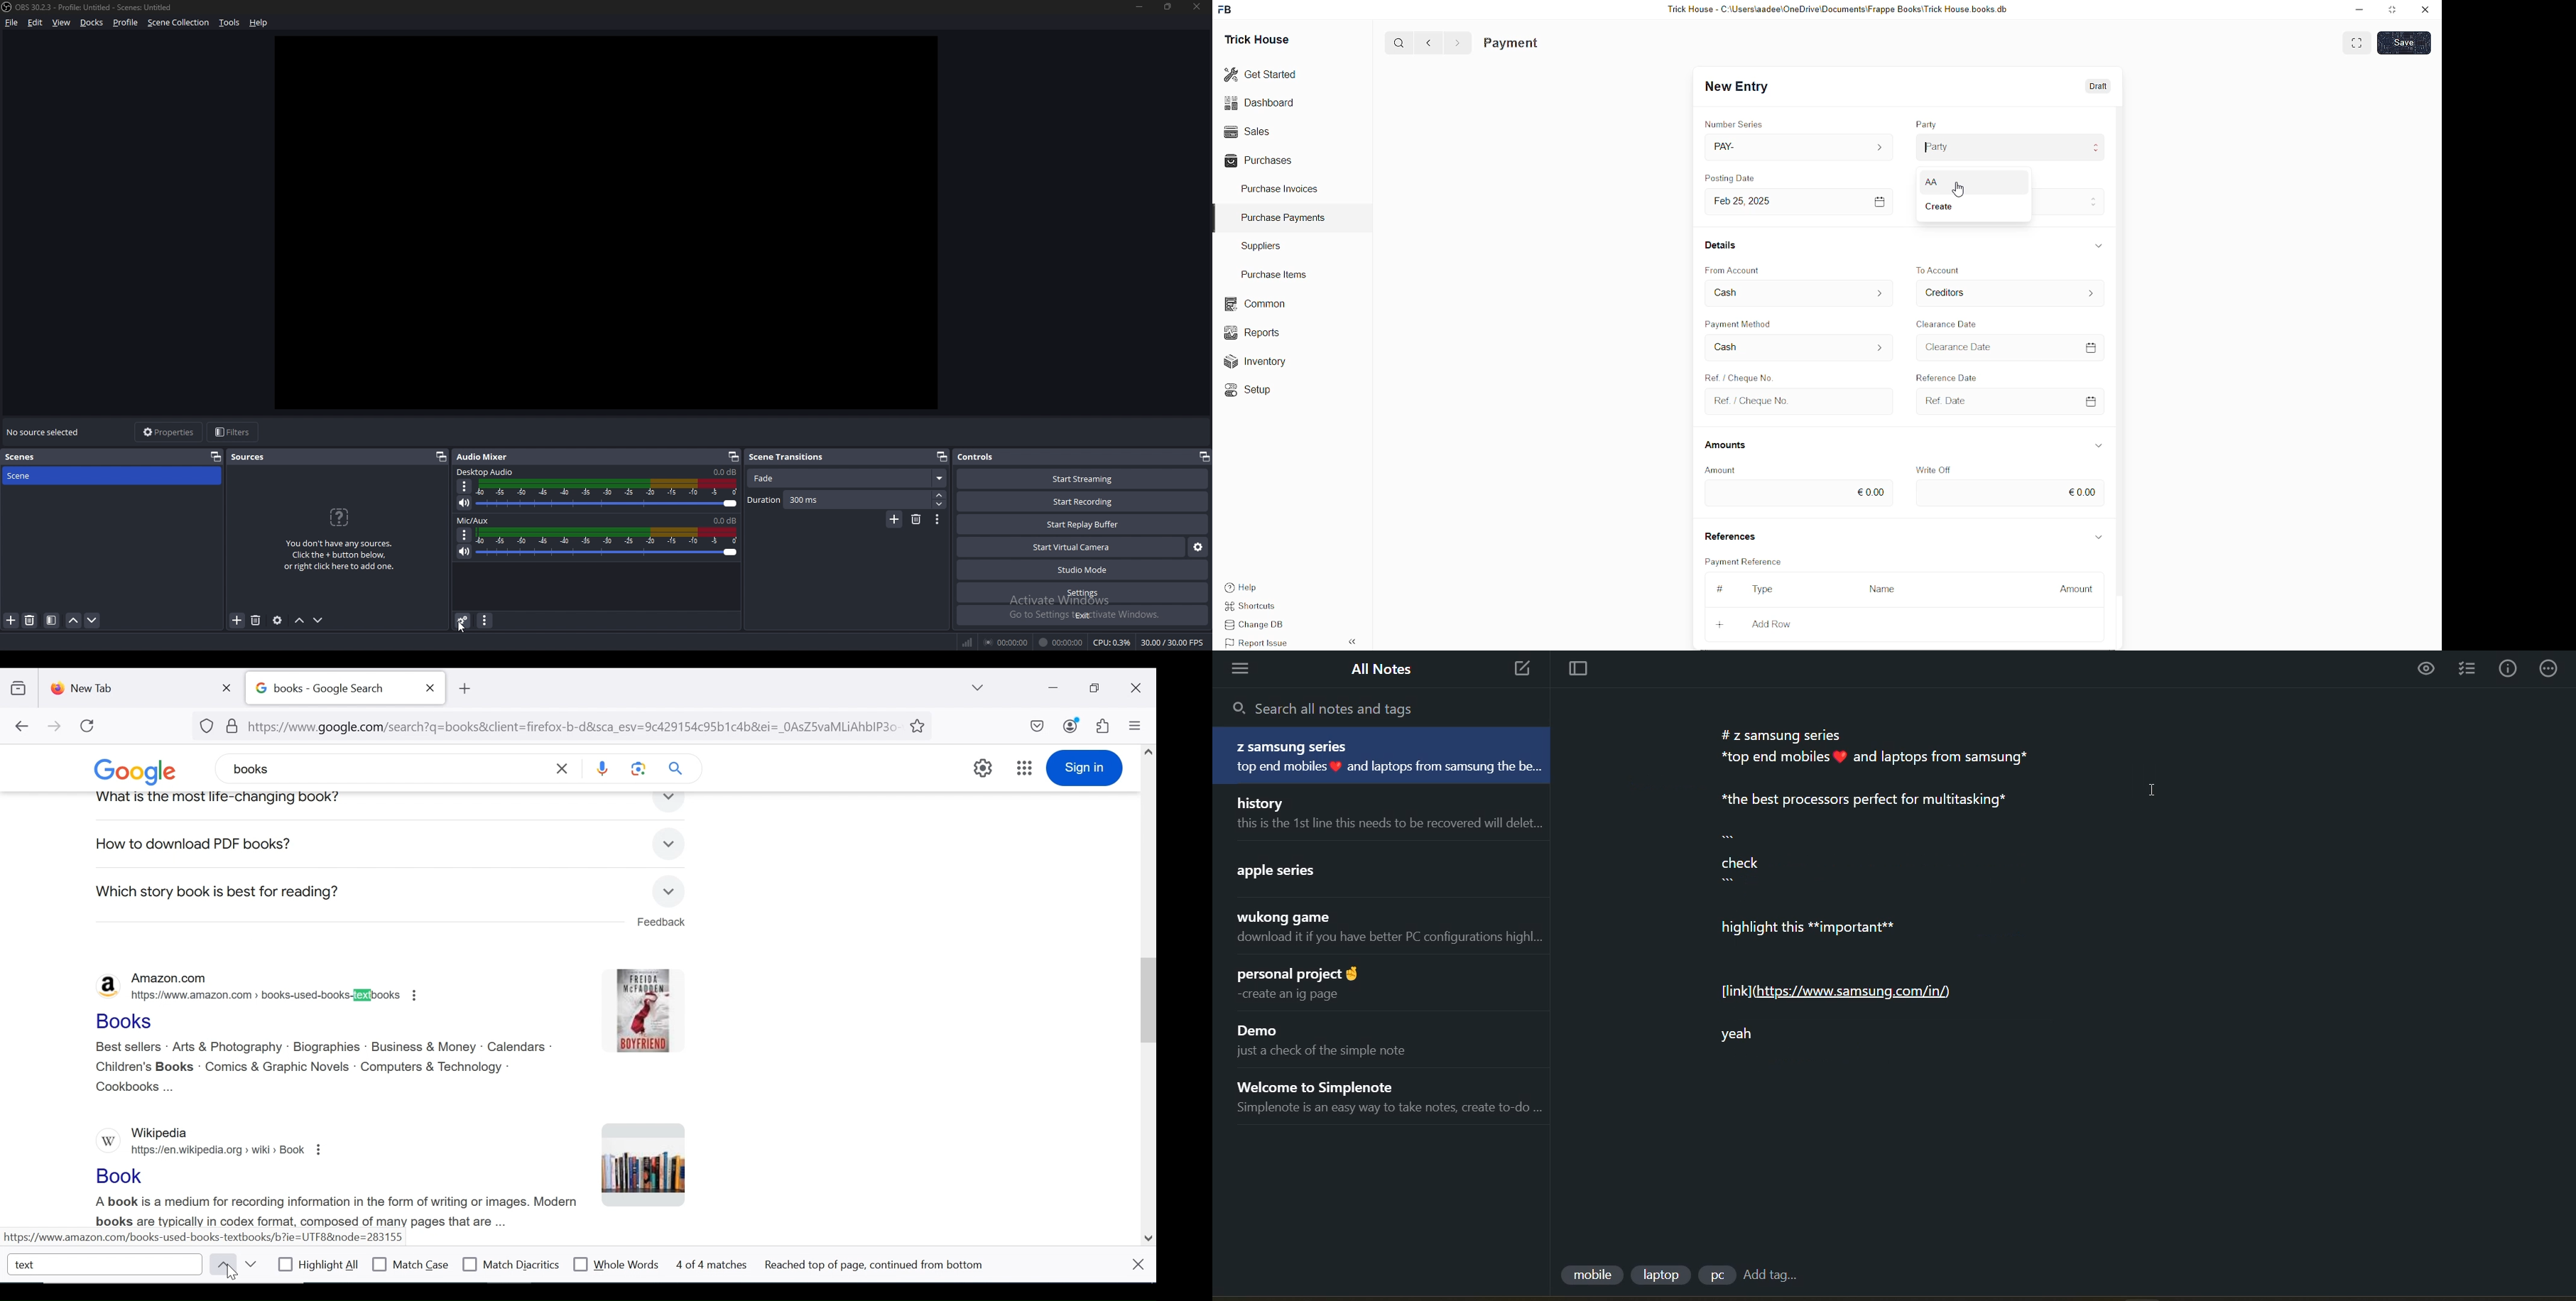 Image resolution: width=2576 pixels, height=1316 pixels. What do you see at coordinates (2076, 586) in the screenshot?
I see `Amount` at bounding box center [2076, 586].